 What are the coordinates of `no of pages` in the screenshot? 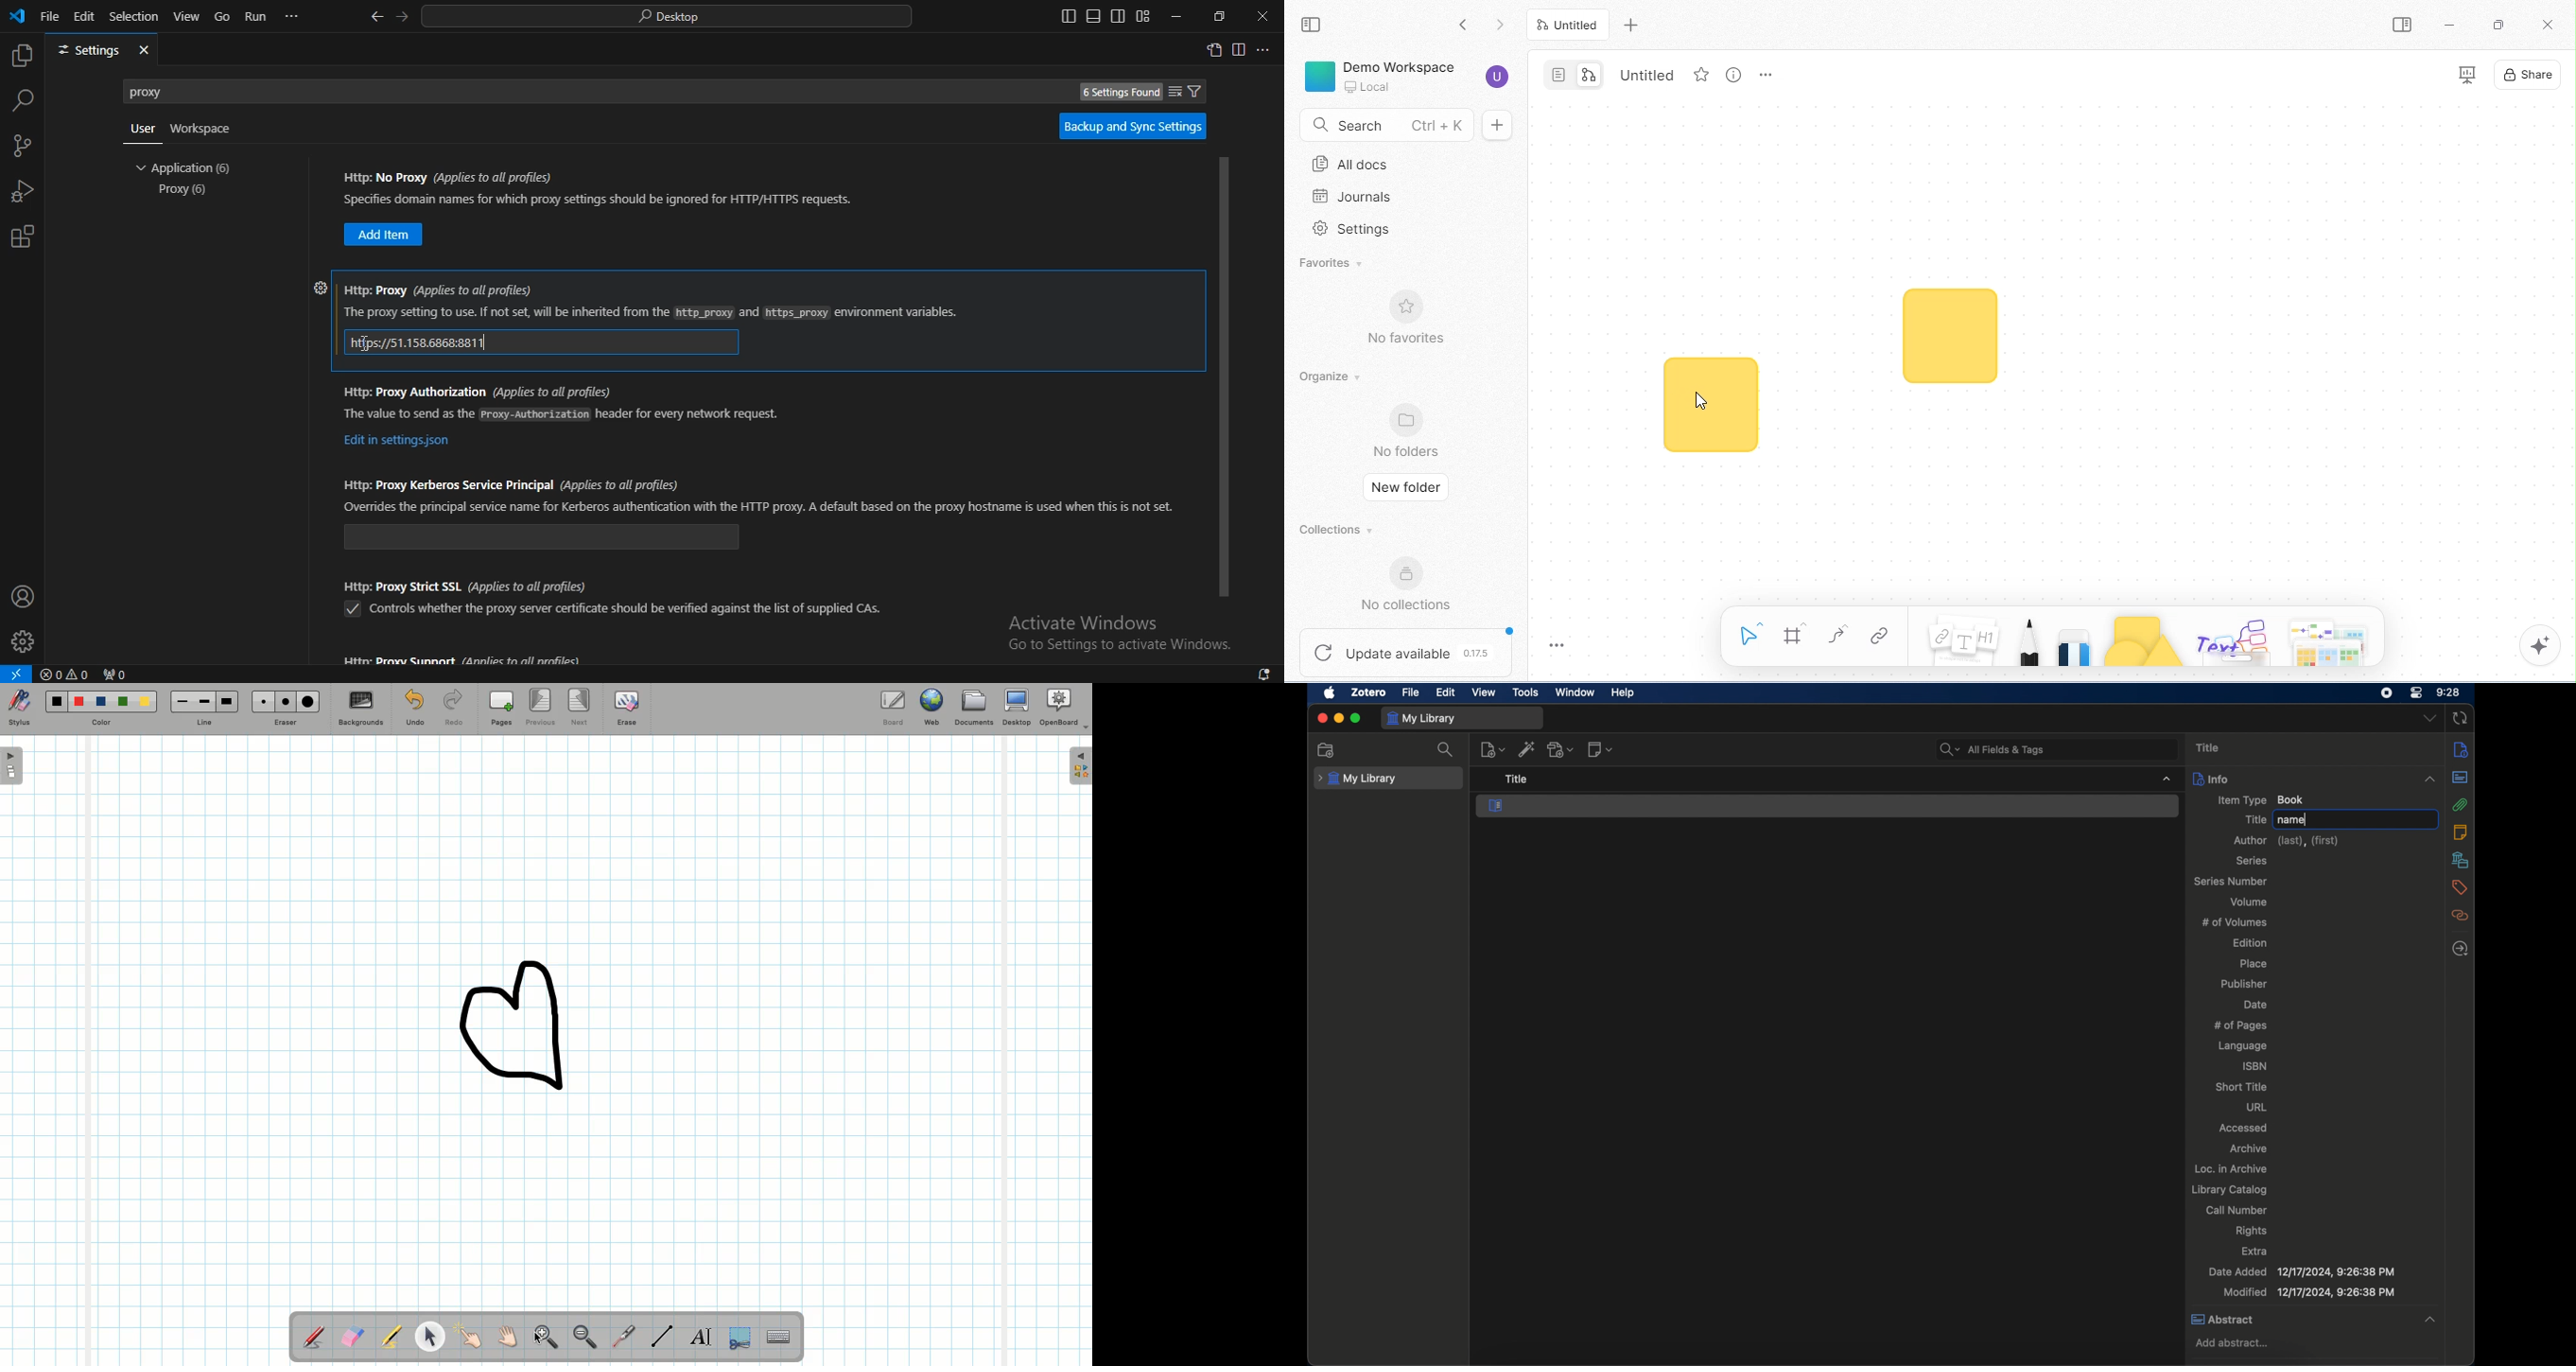 It's located at (2241, 1025).